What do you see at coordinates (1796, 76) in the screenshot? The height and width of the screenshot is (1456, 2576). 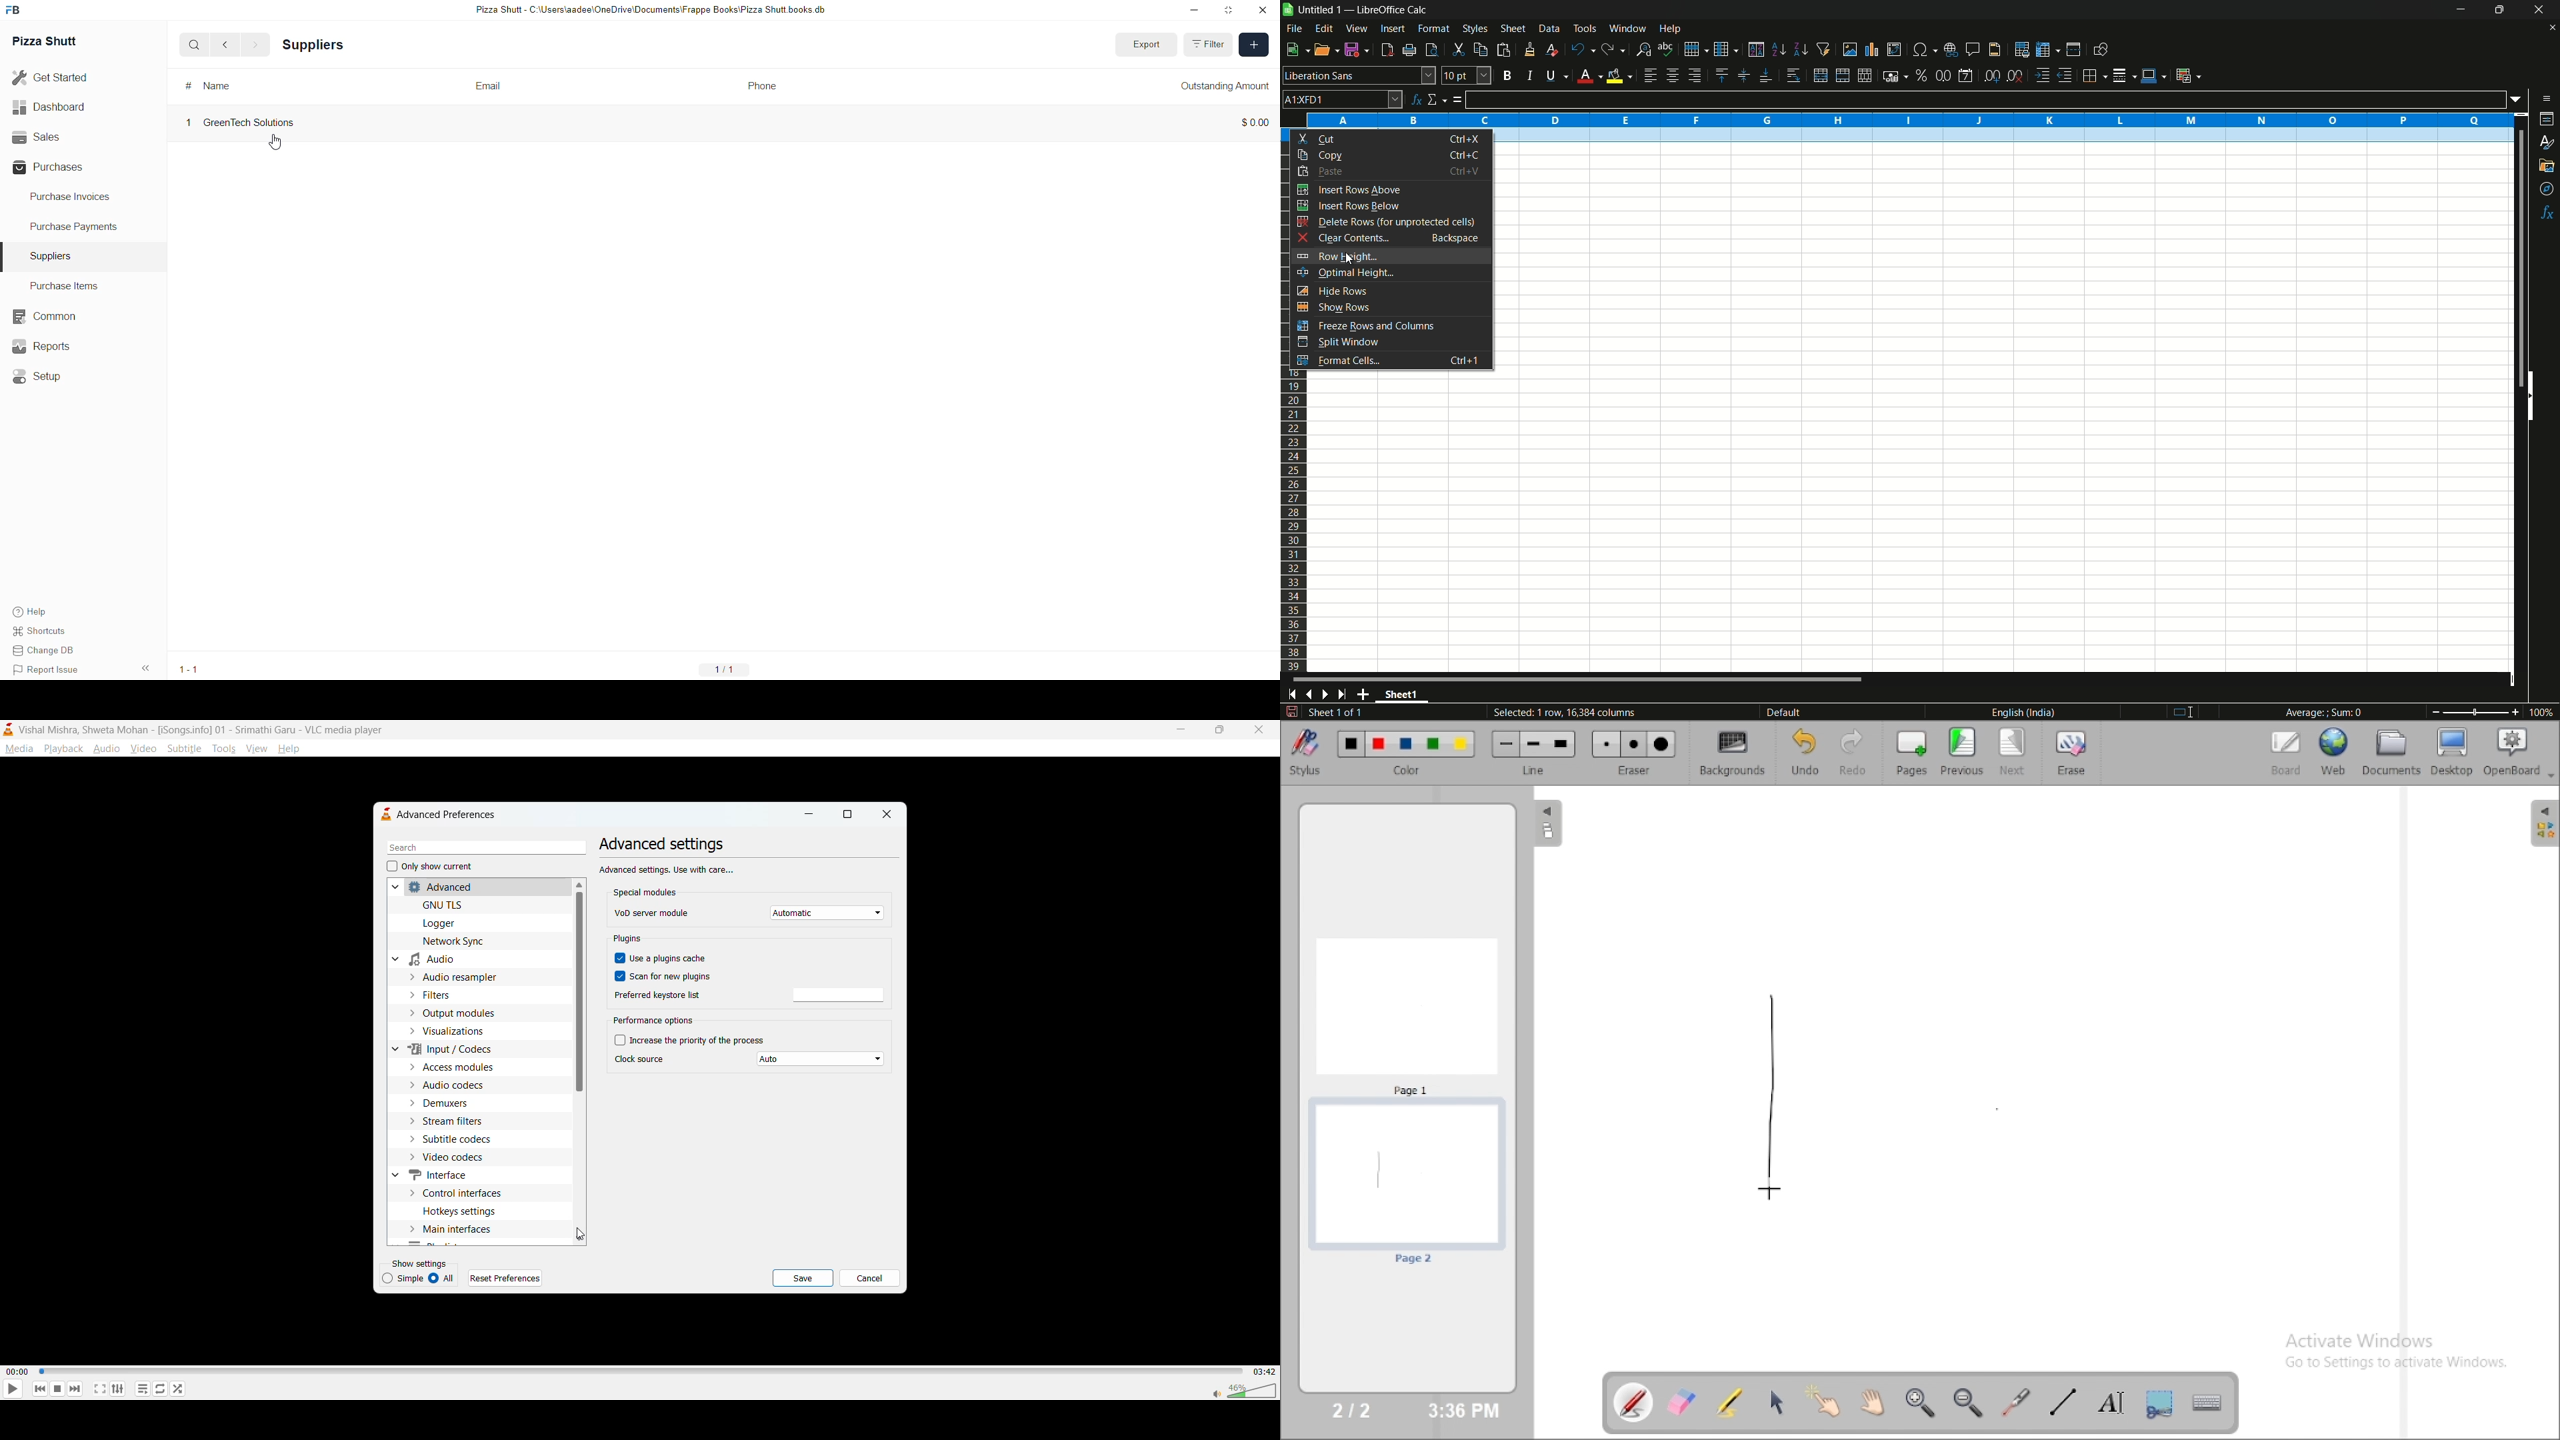 I see `wrap text` at bounding box center [1796, 76].